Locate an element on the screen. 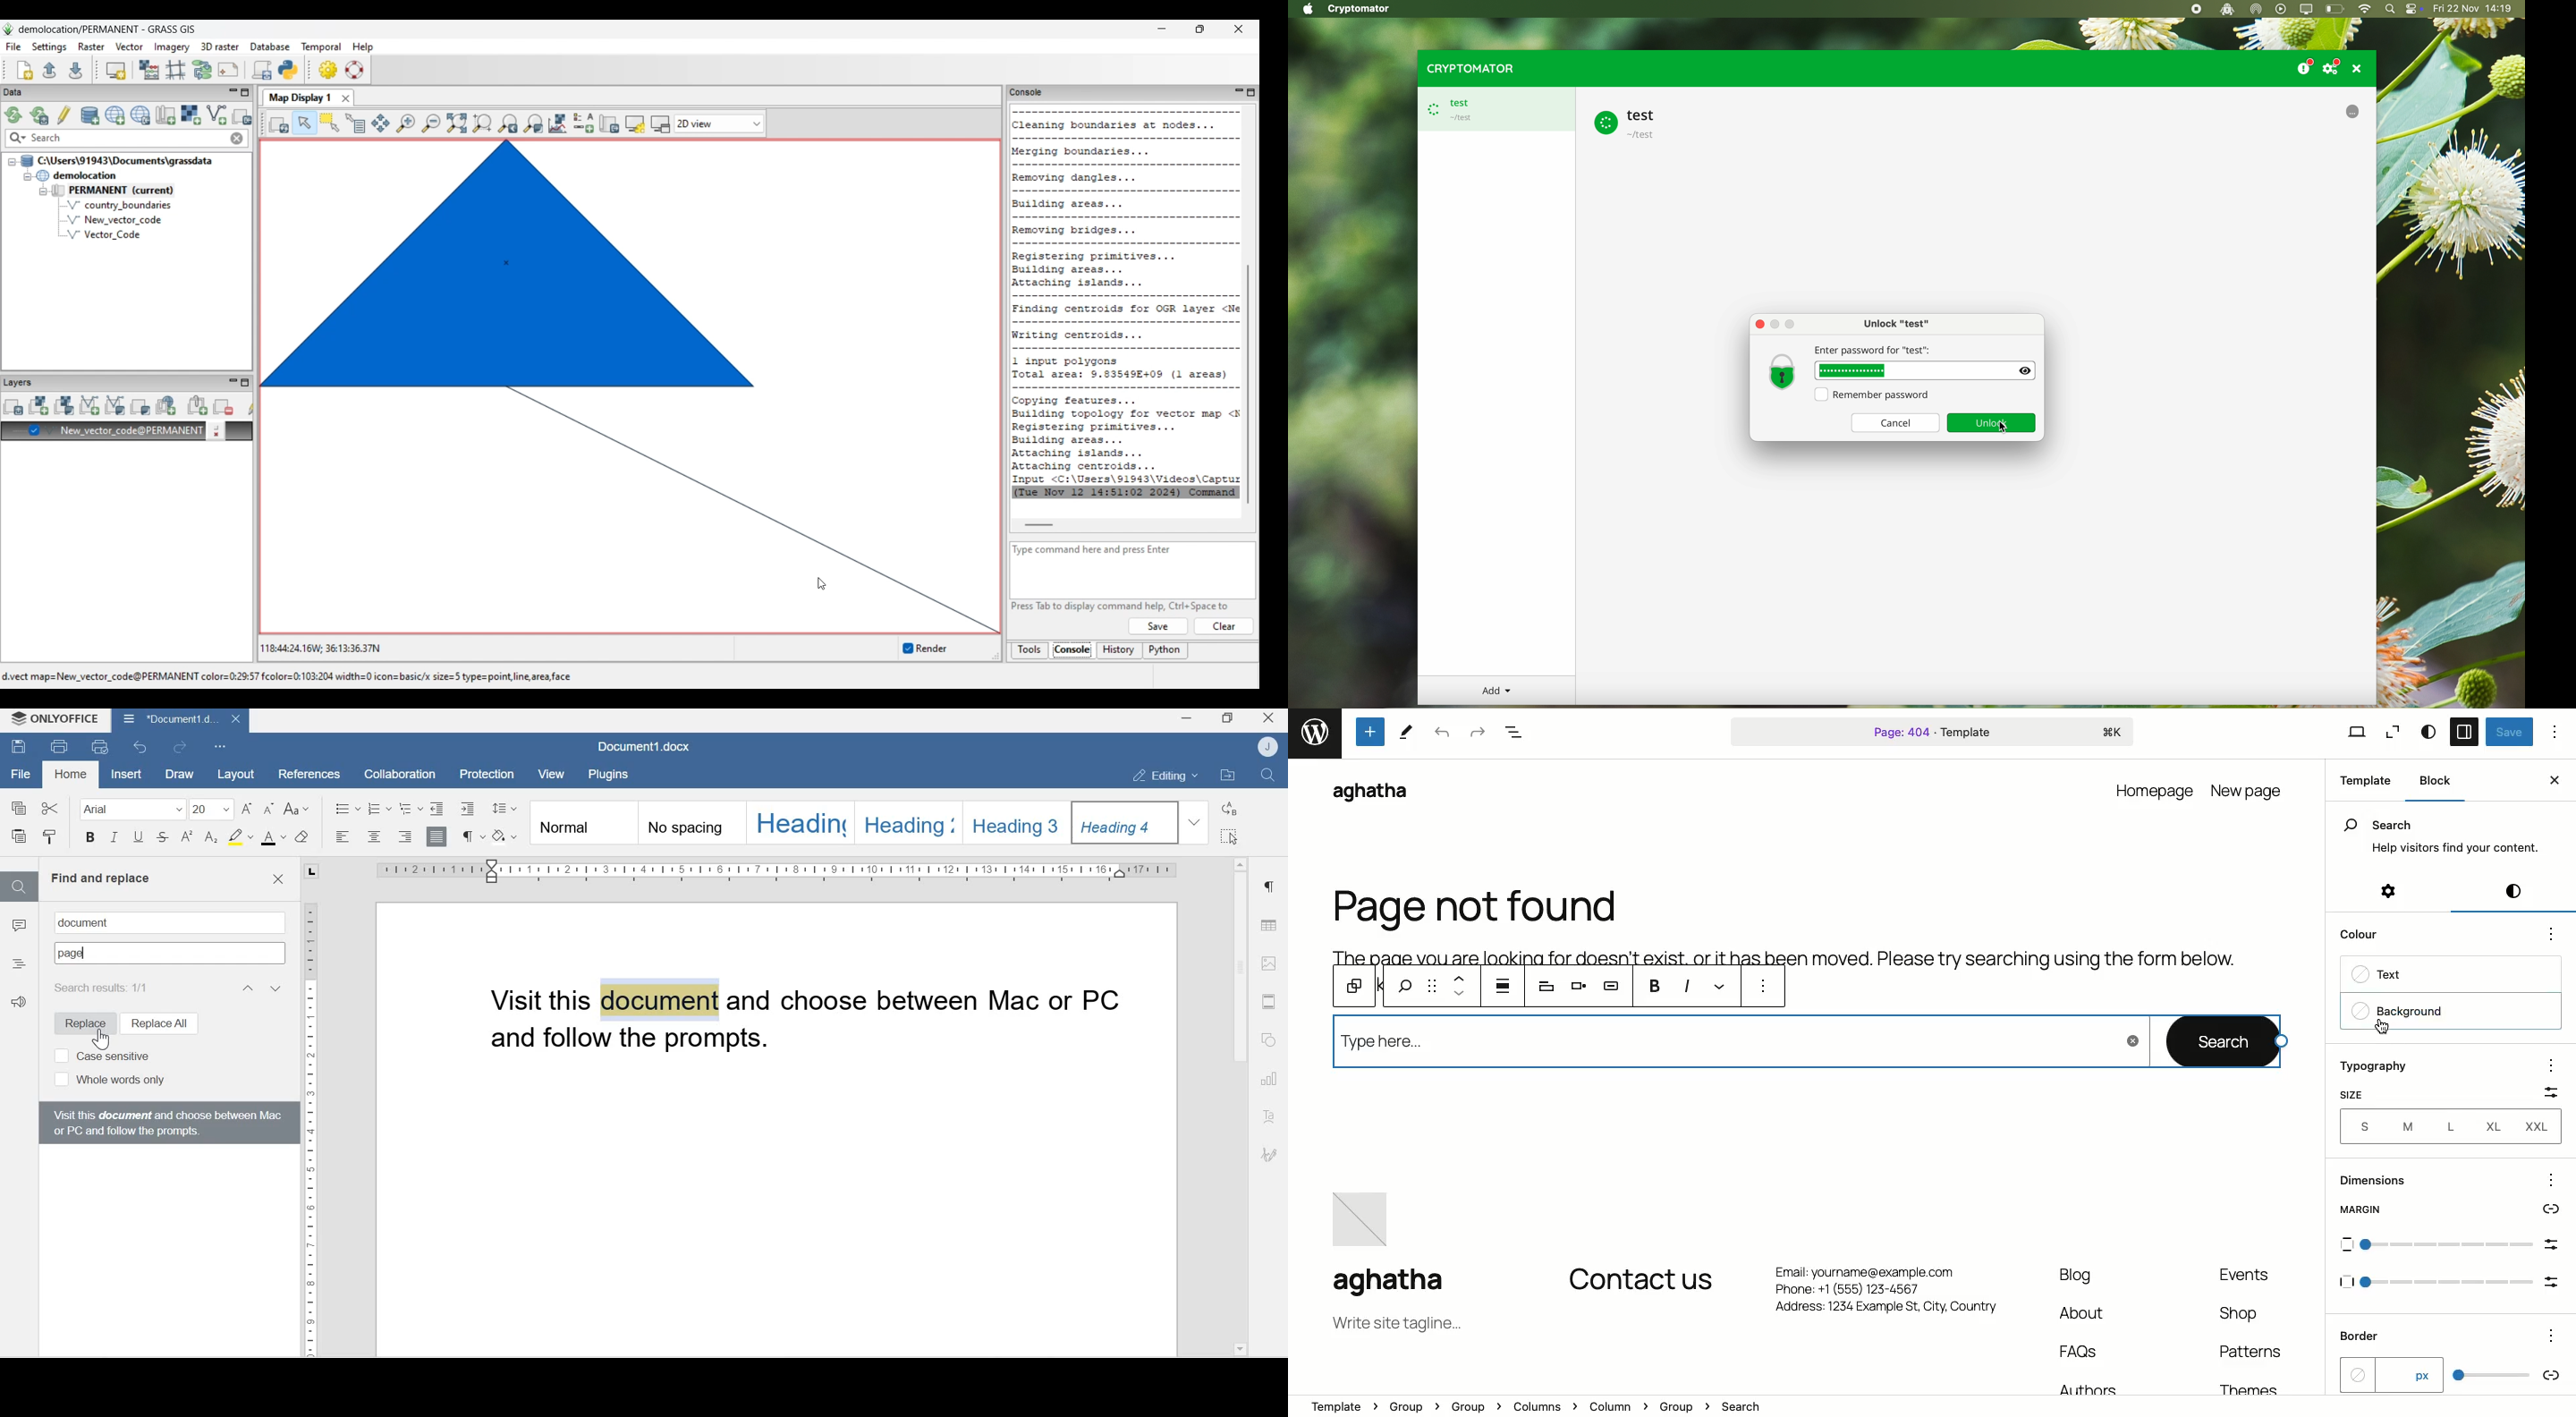 The width and height of the screenshot is (2576, 1428). Next result is located at coordinates (277, 988).